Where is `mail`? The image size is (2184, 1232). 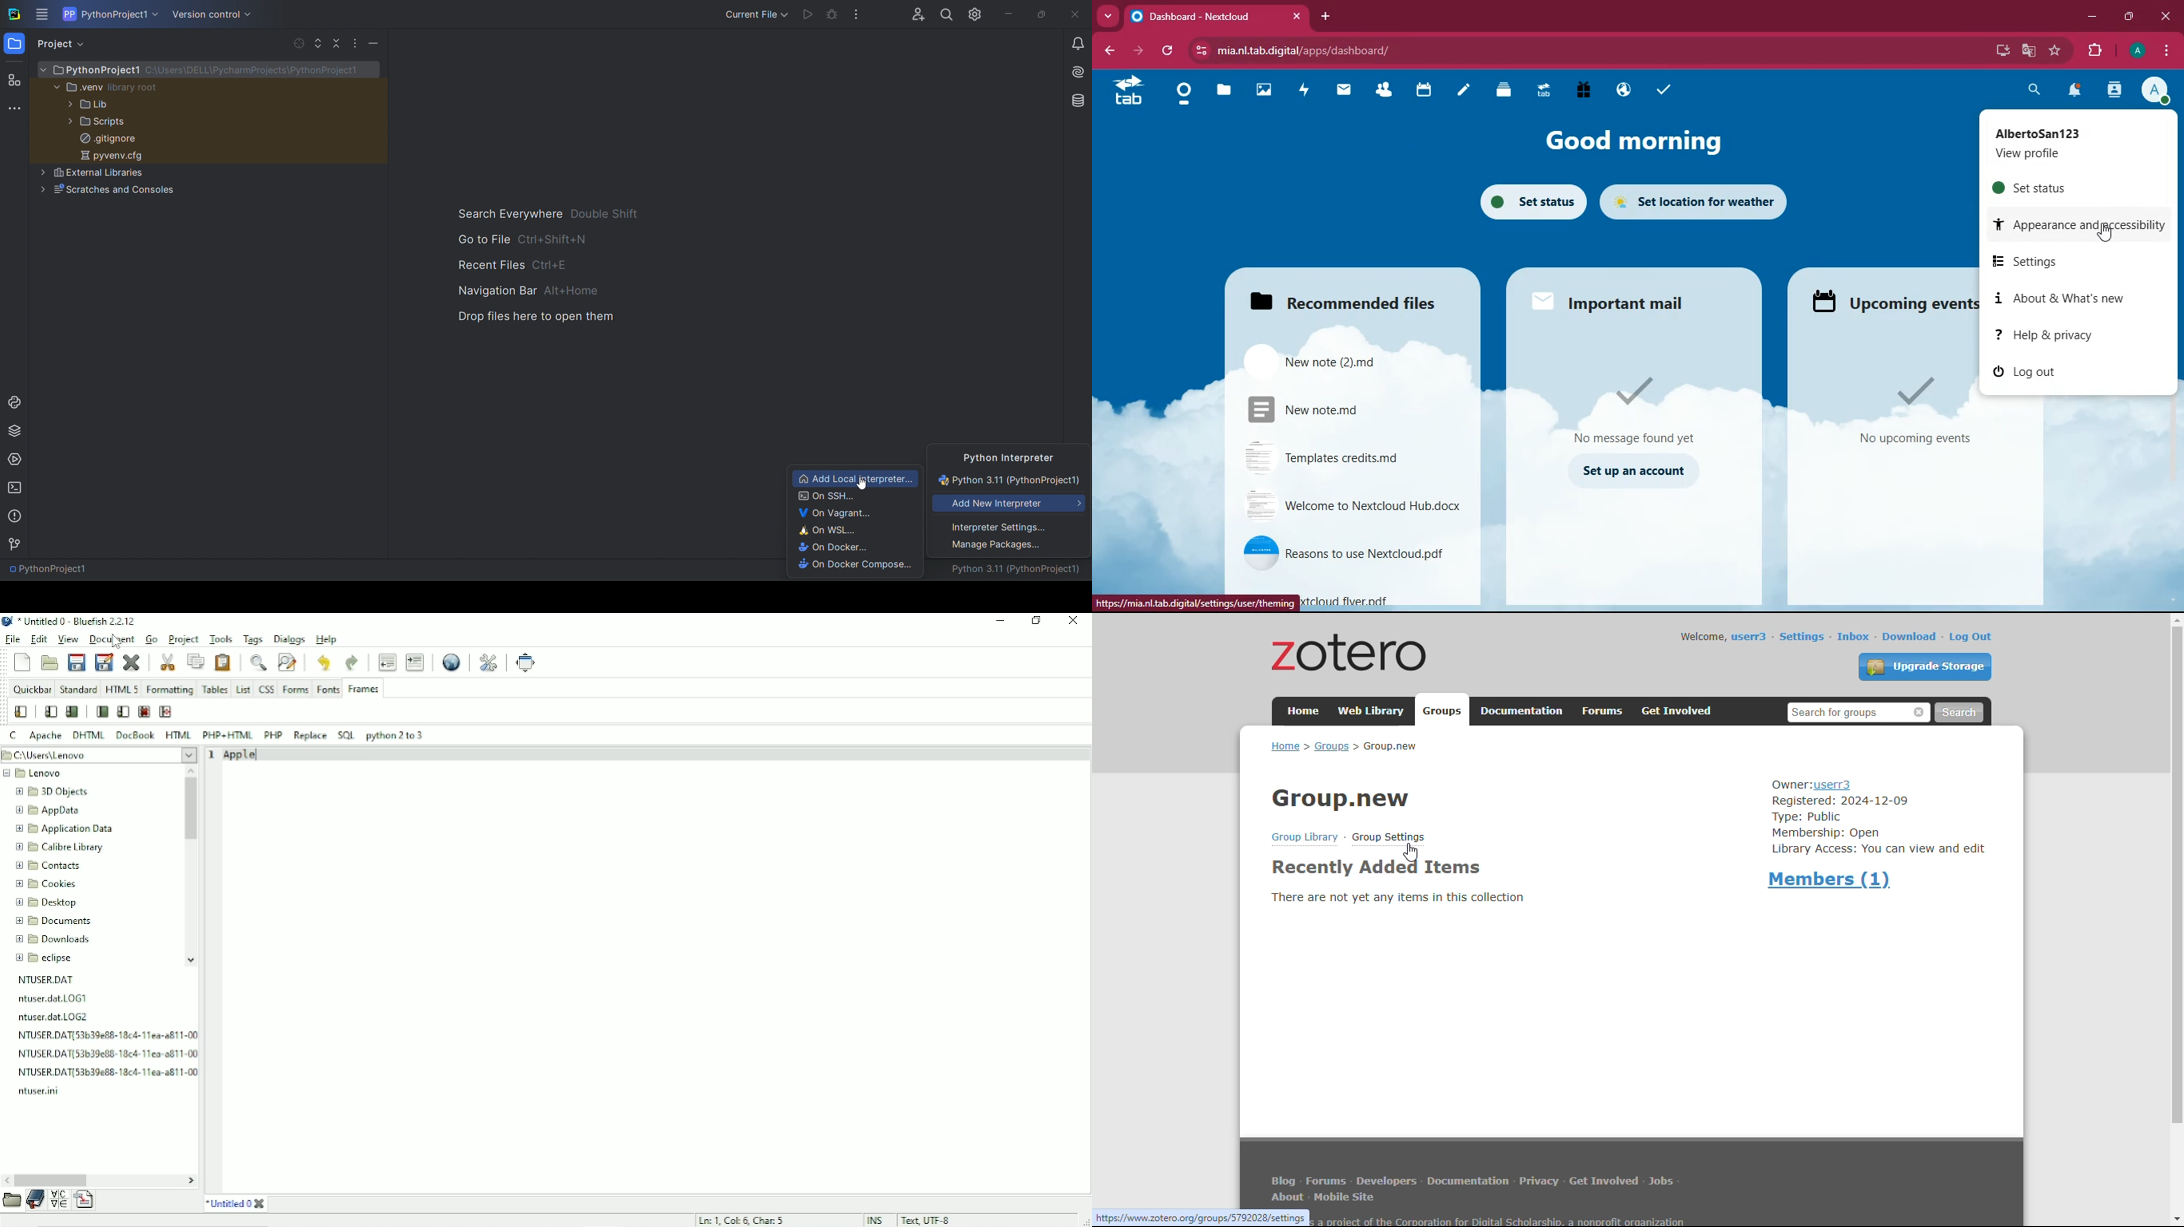 mail is located at coordinates (1348, 92).